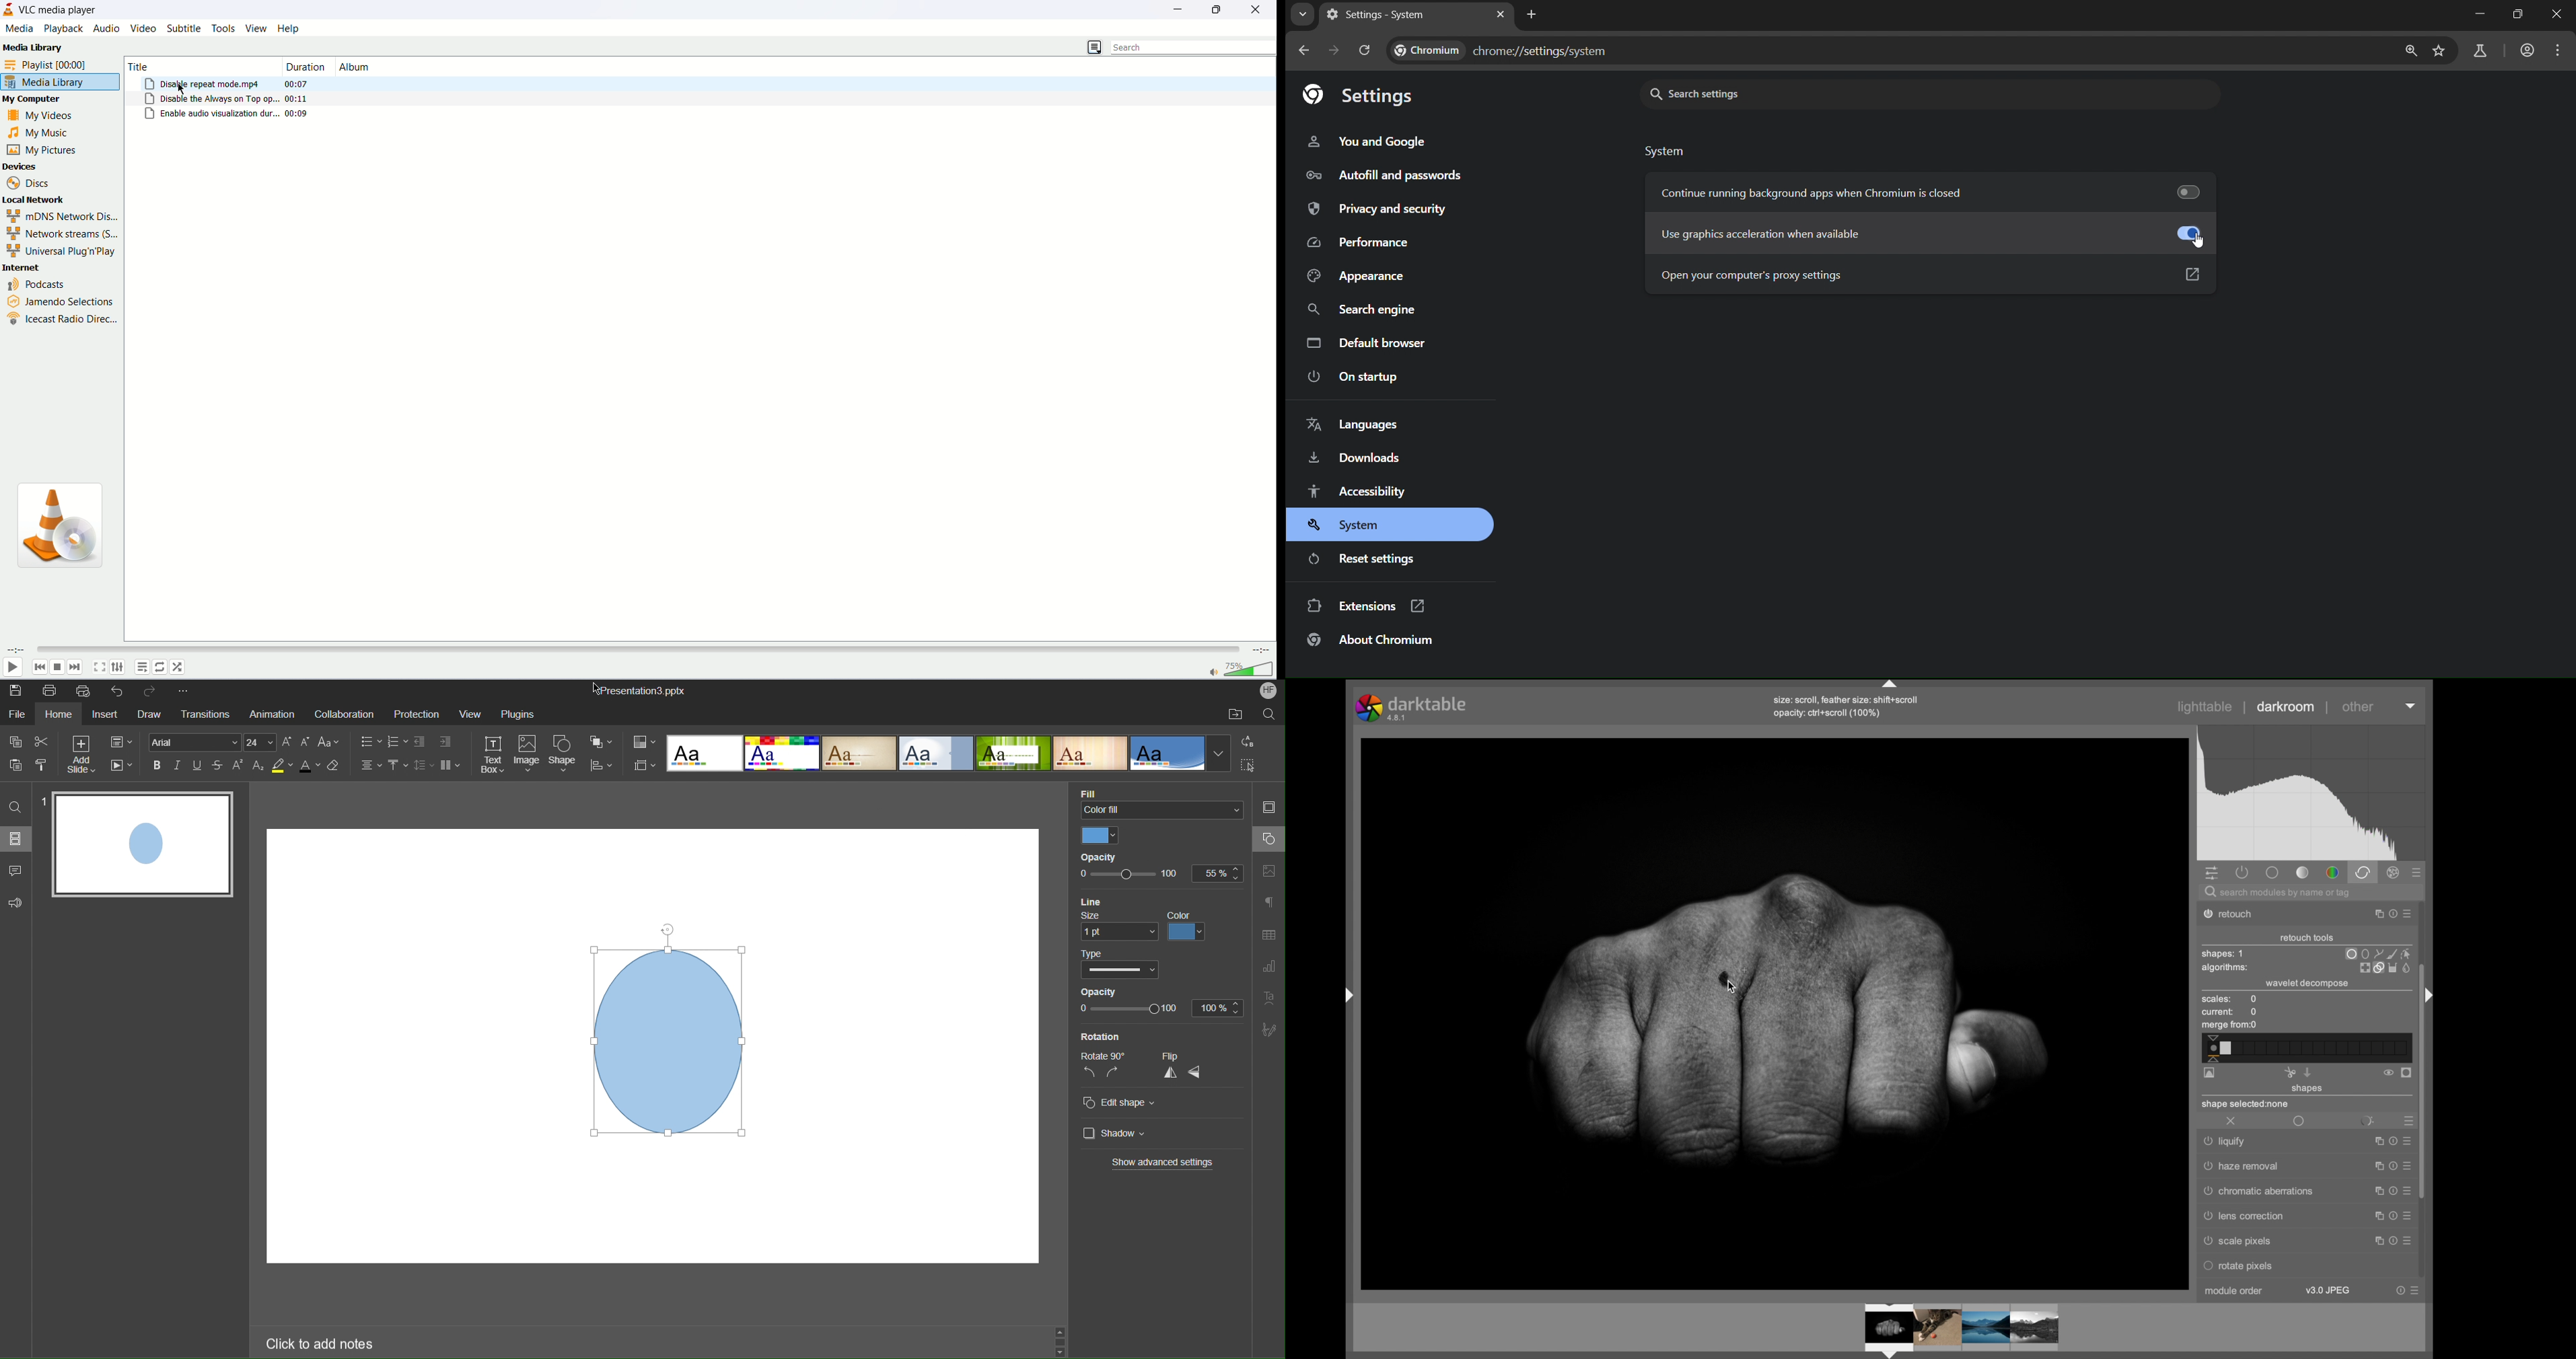  What do you see at coordinates (2407, 1216) in the screenshot?
I see `more options` at bounding box center [2407, 1216].